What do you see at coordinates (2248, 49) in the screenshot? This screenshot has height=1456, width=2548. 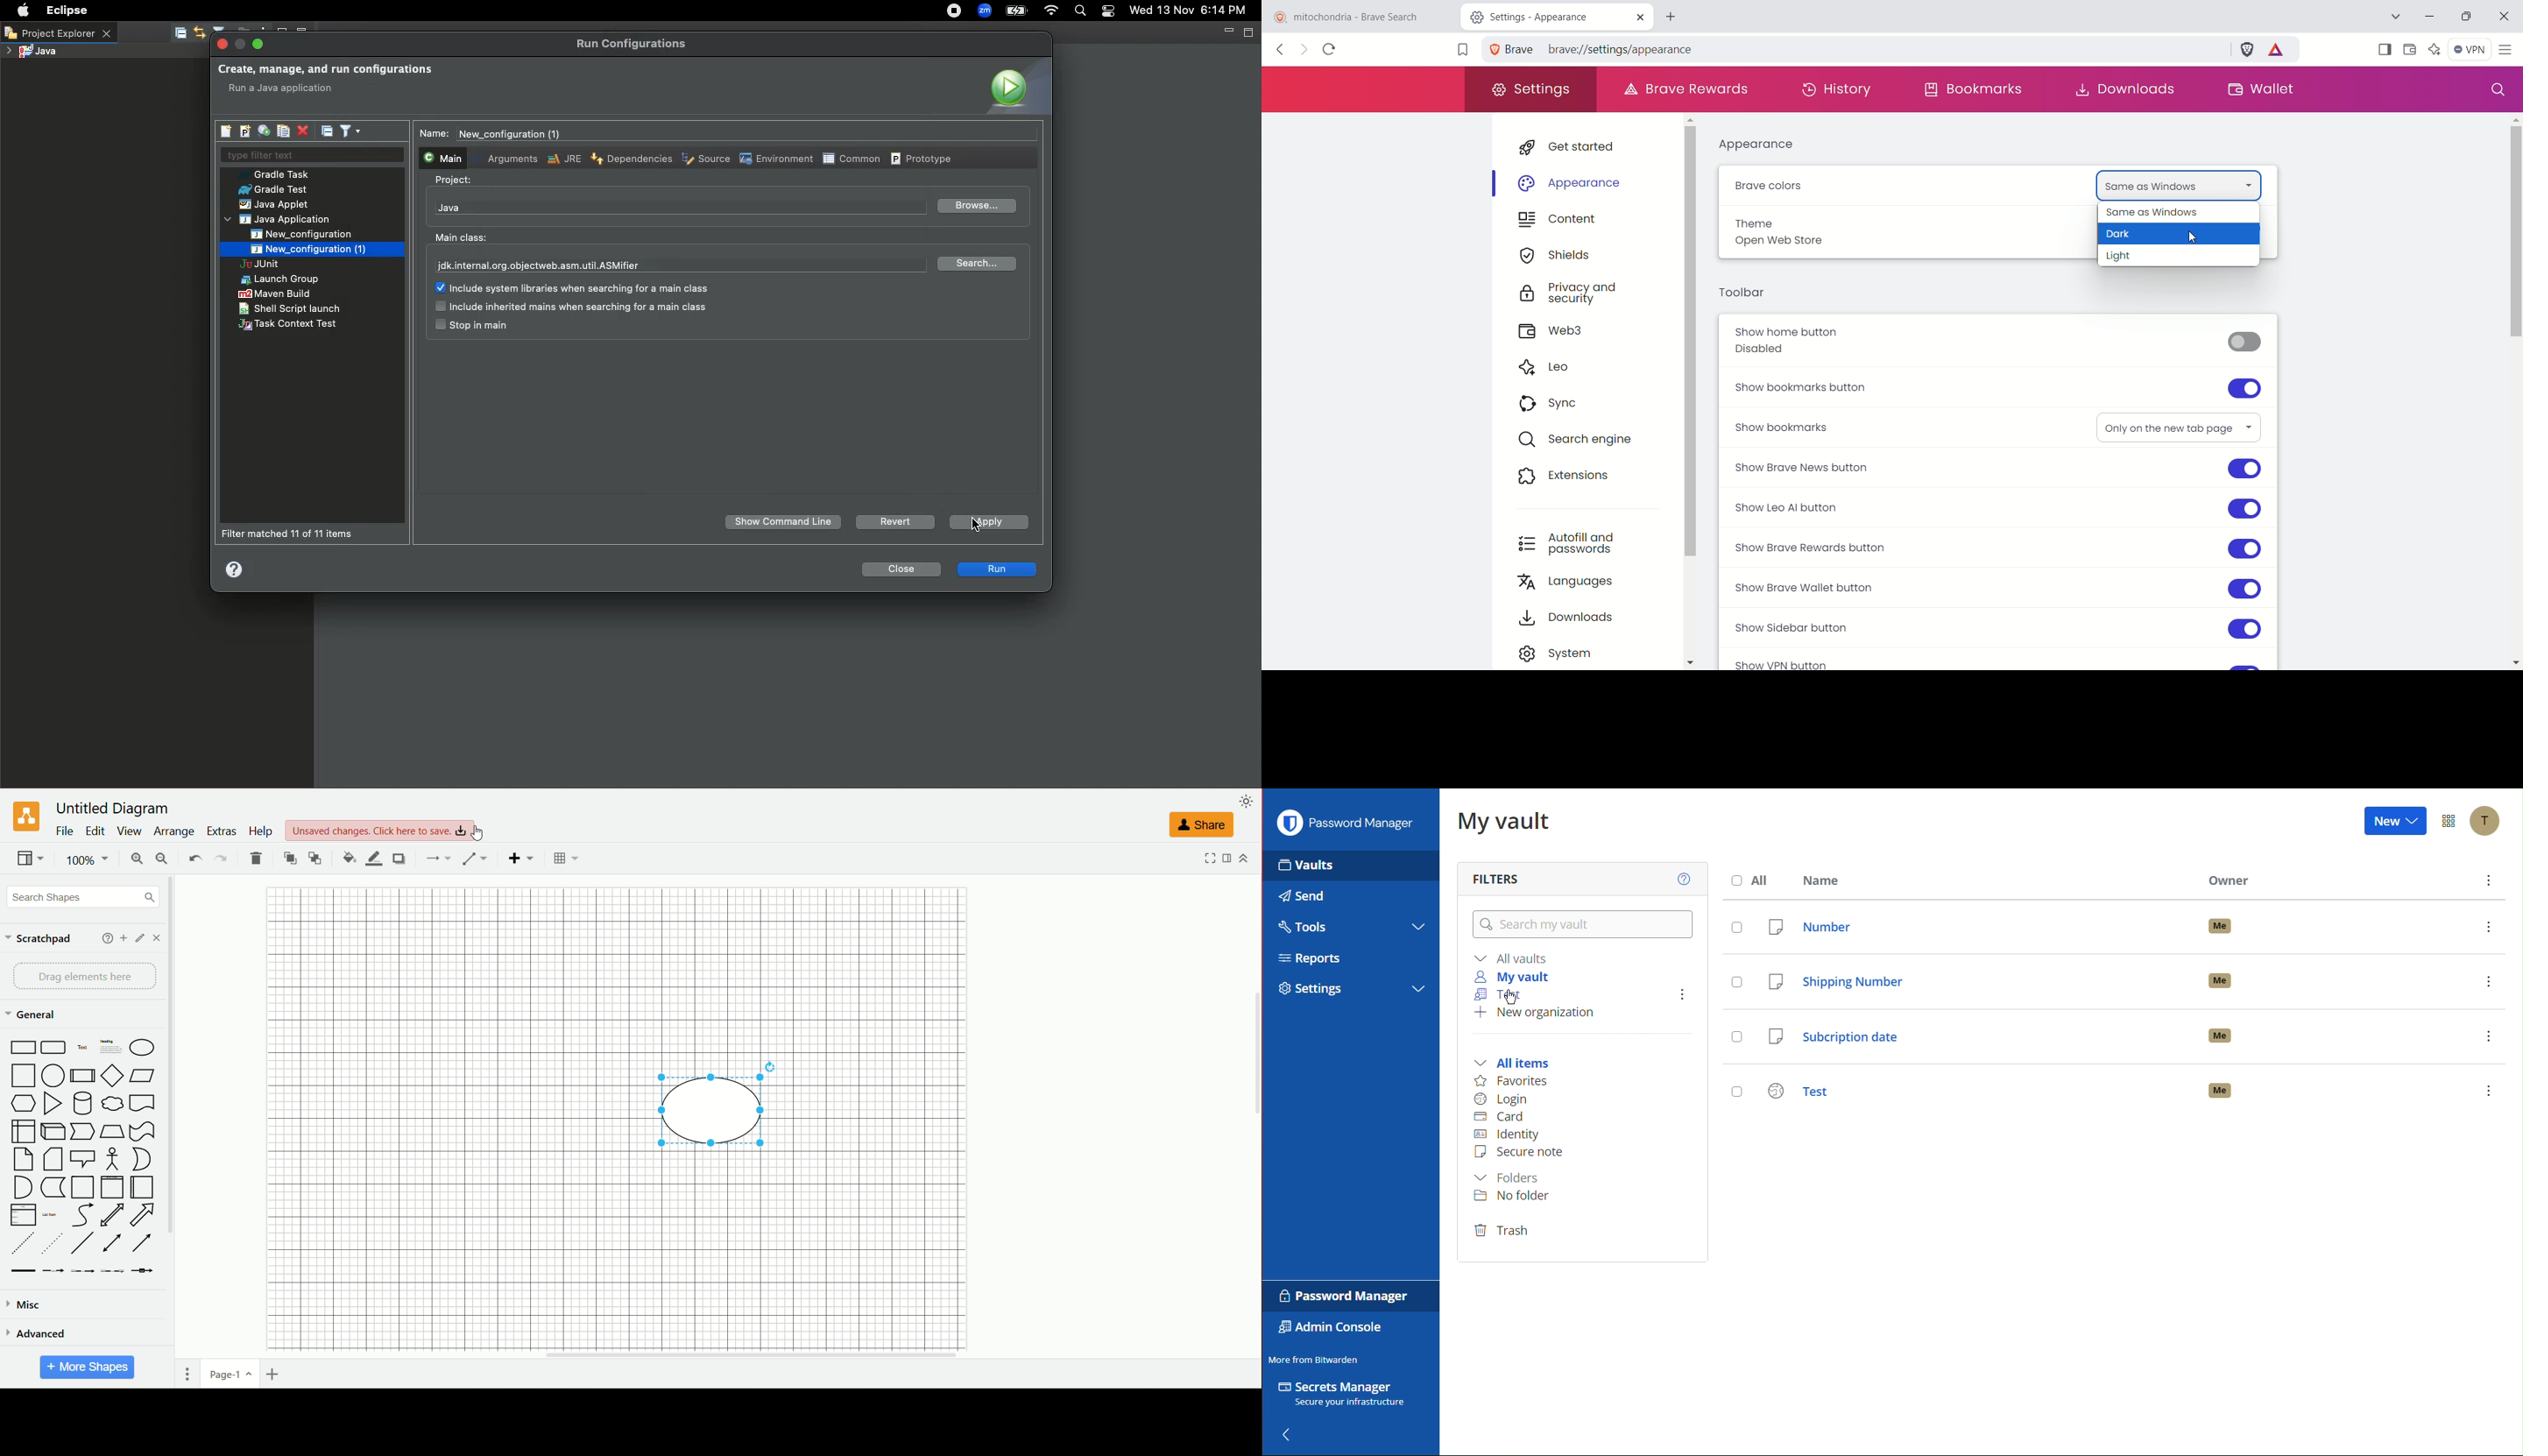 I see `brave schields` at bounding box center [2248, 49].